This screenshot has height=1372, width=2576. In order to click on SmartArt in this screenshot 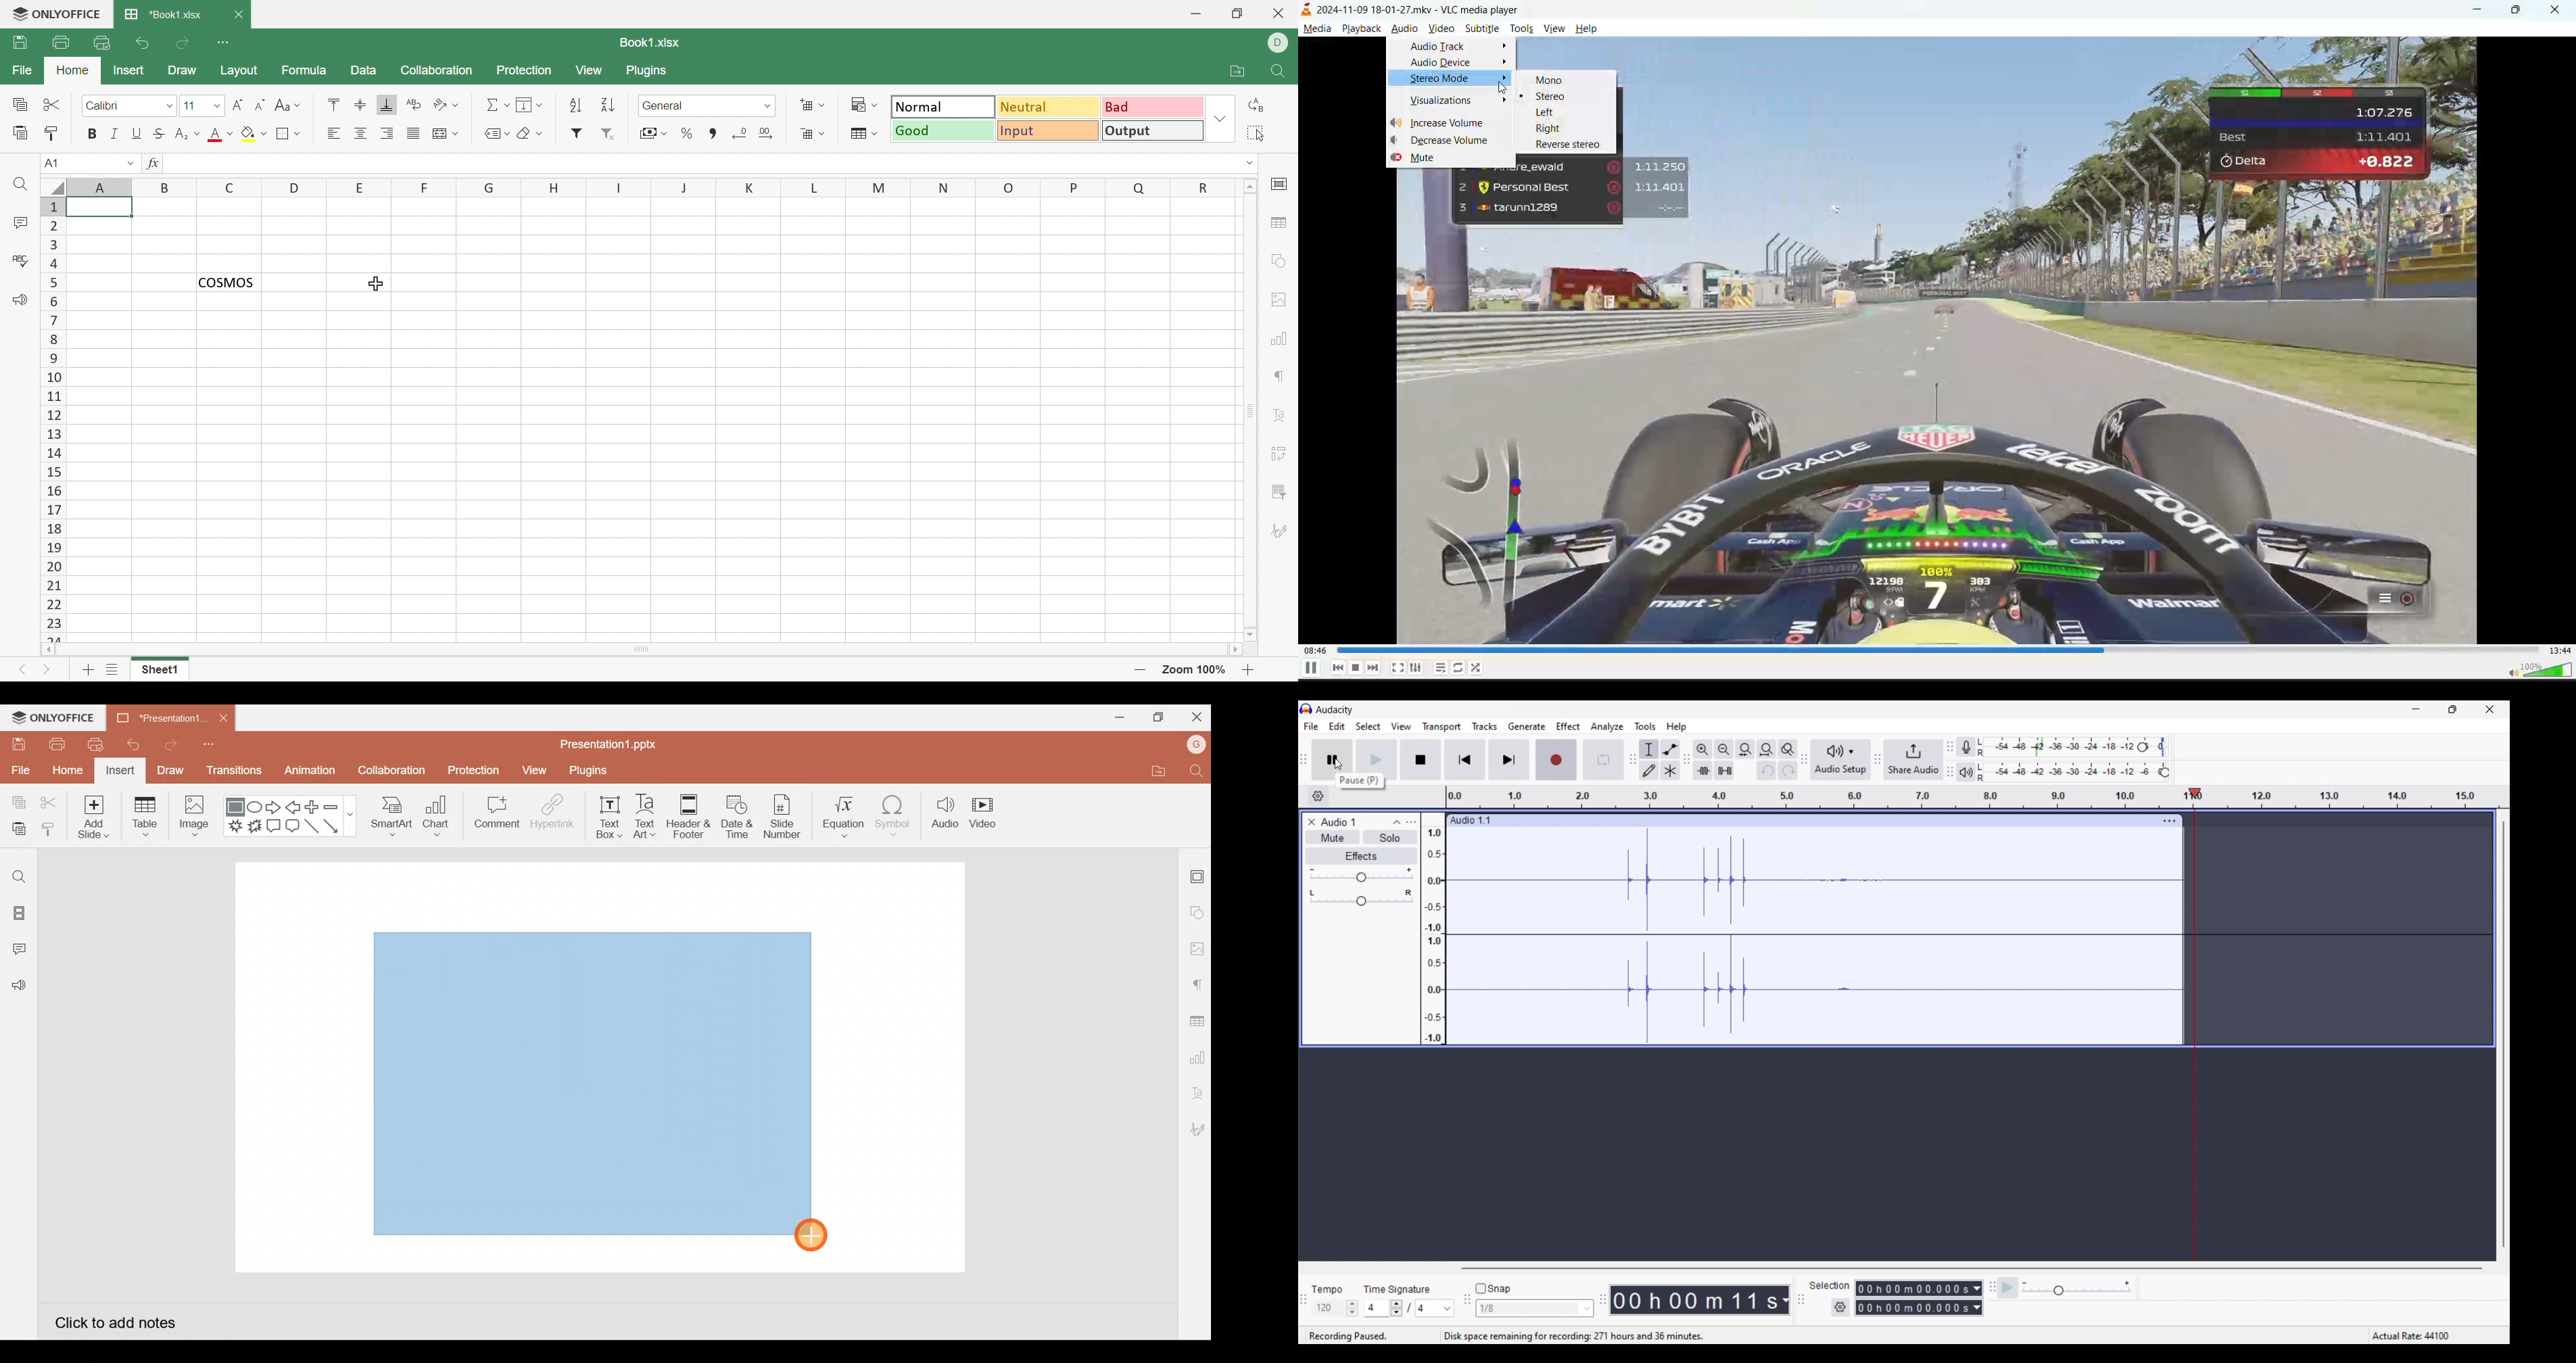, I will do `click(391, 814)`.